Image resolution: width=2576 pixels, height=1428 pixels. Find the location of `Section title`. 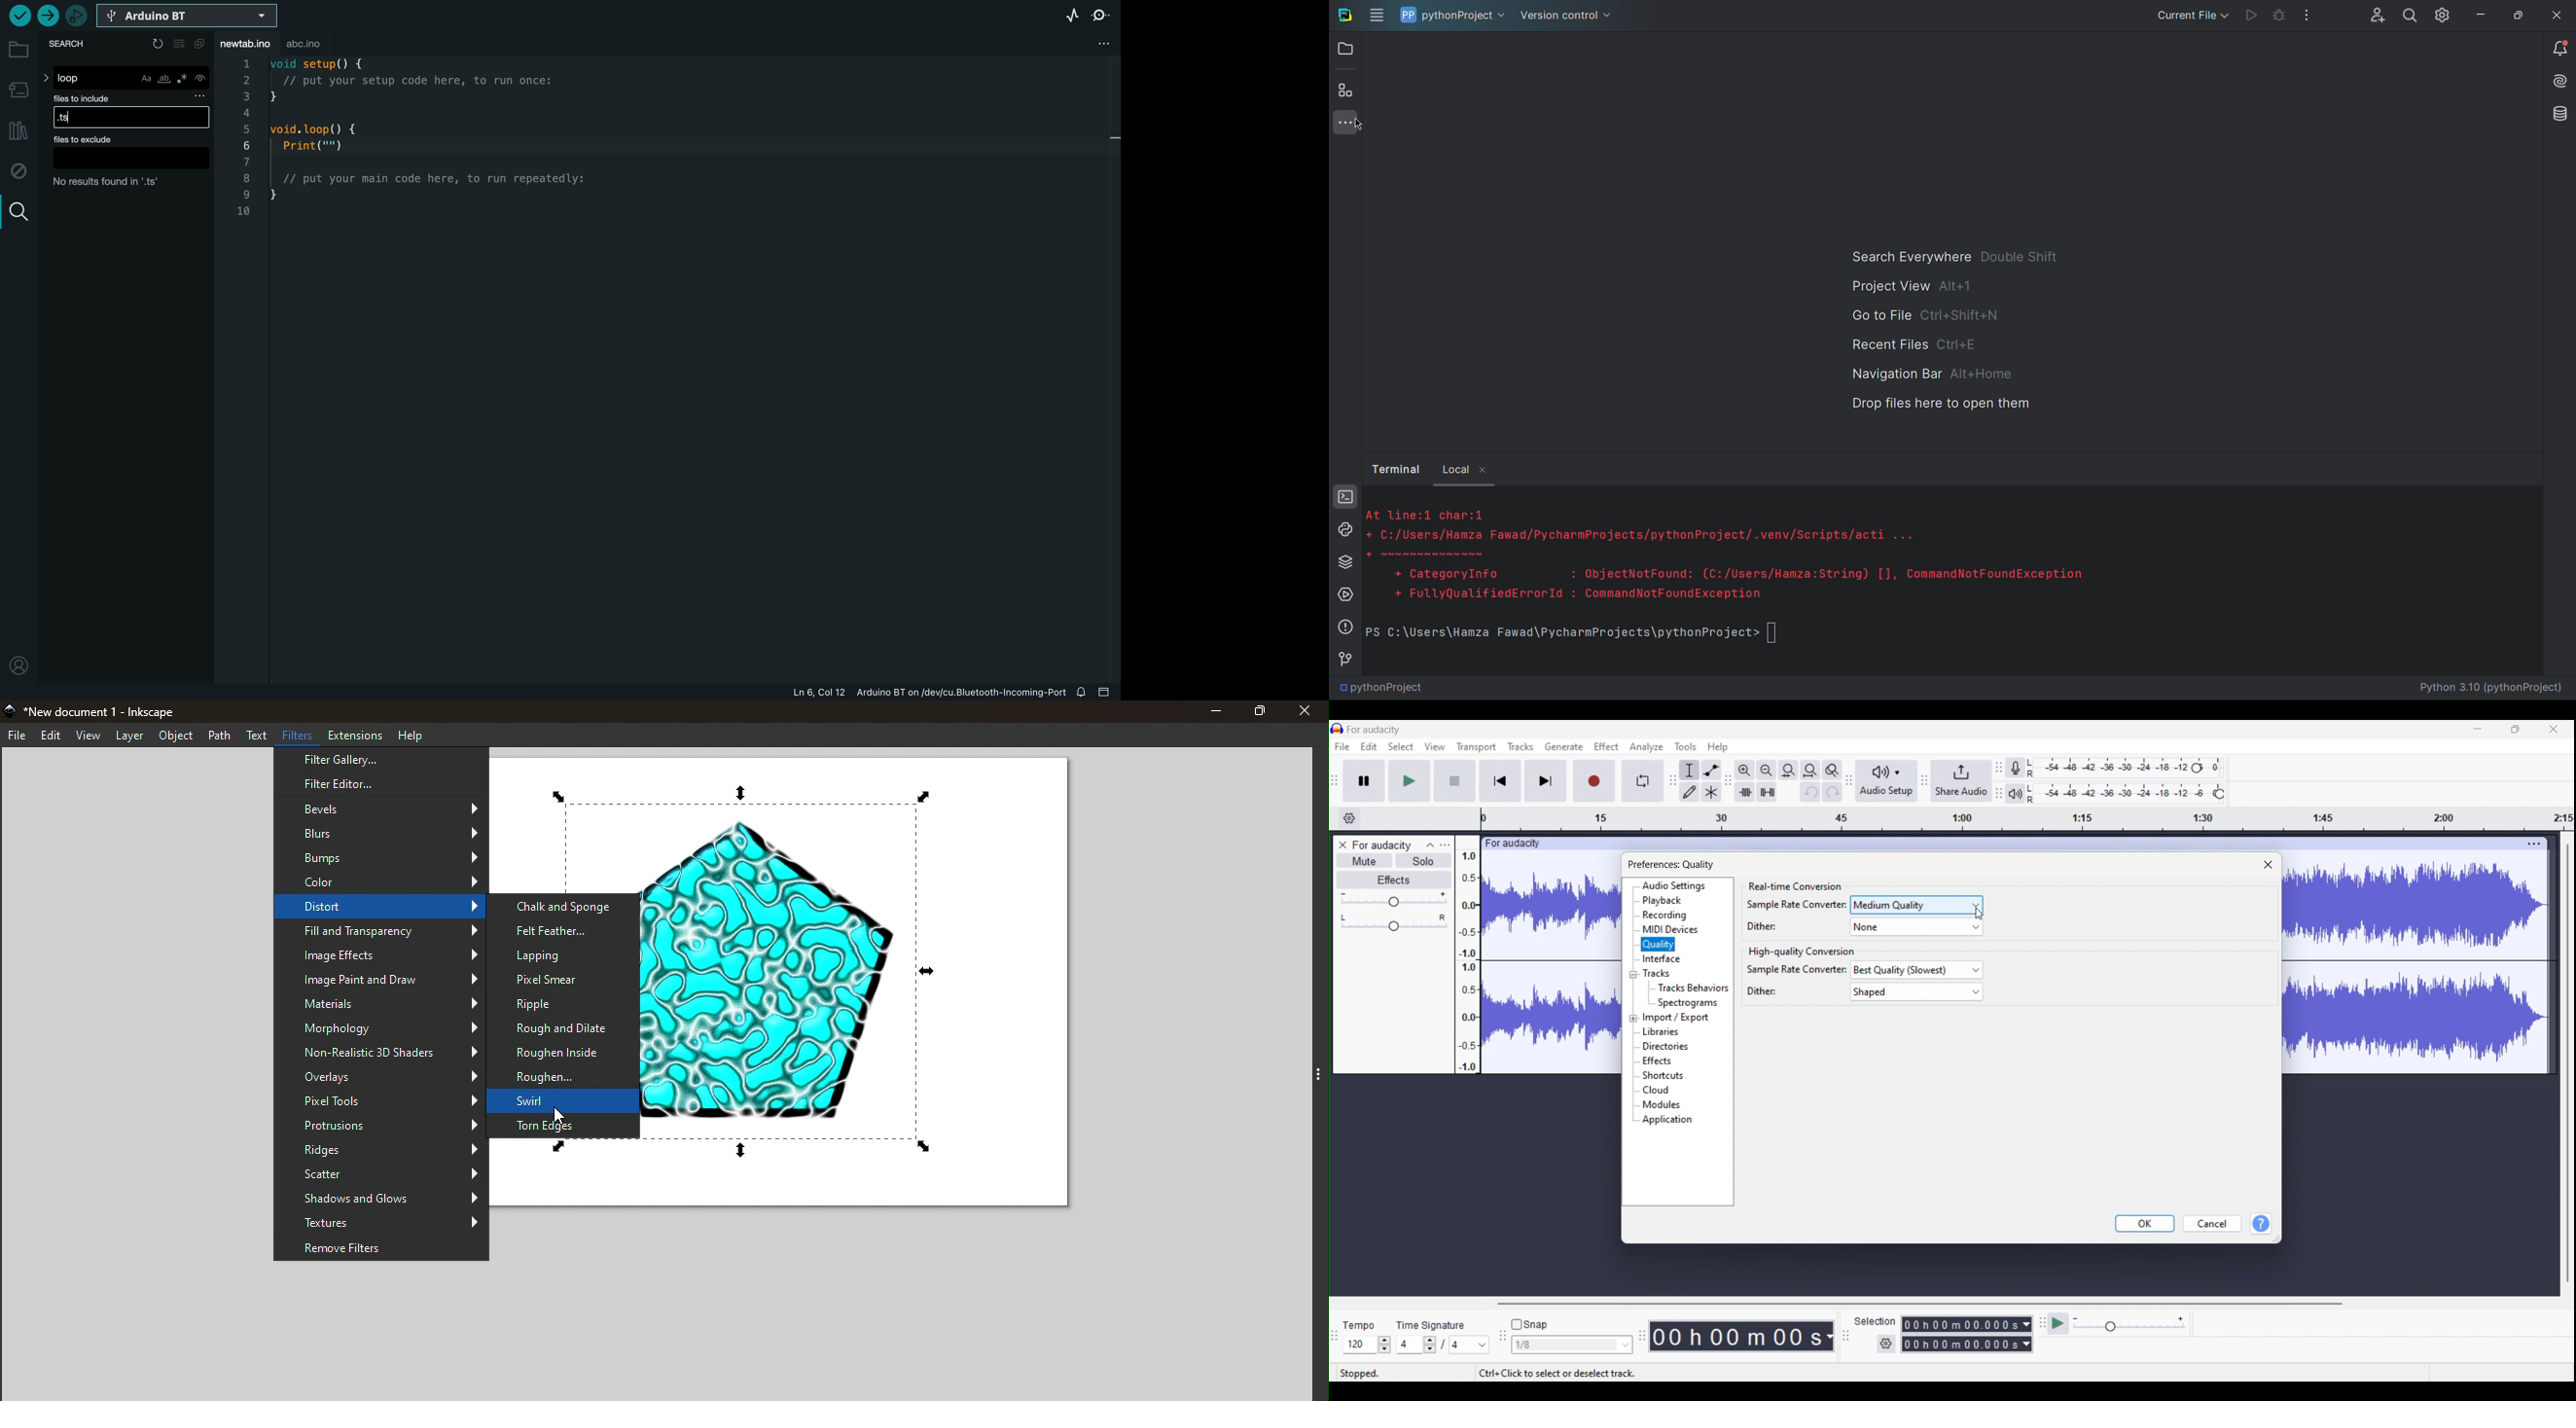

Section title is located at coordinates (1798, 952).